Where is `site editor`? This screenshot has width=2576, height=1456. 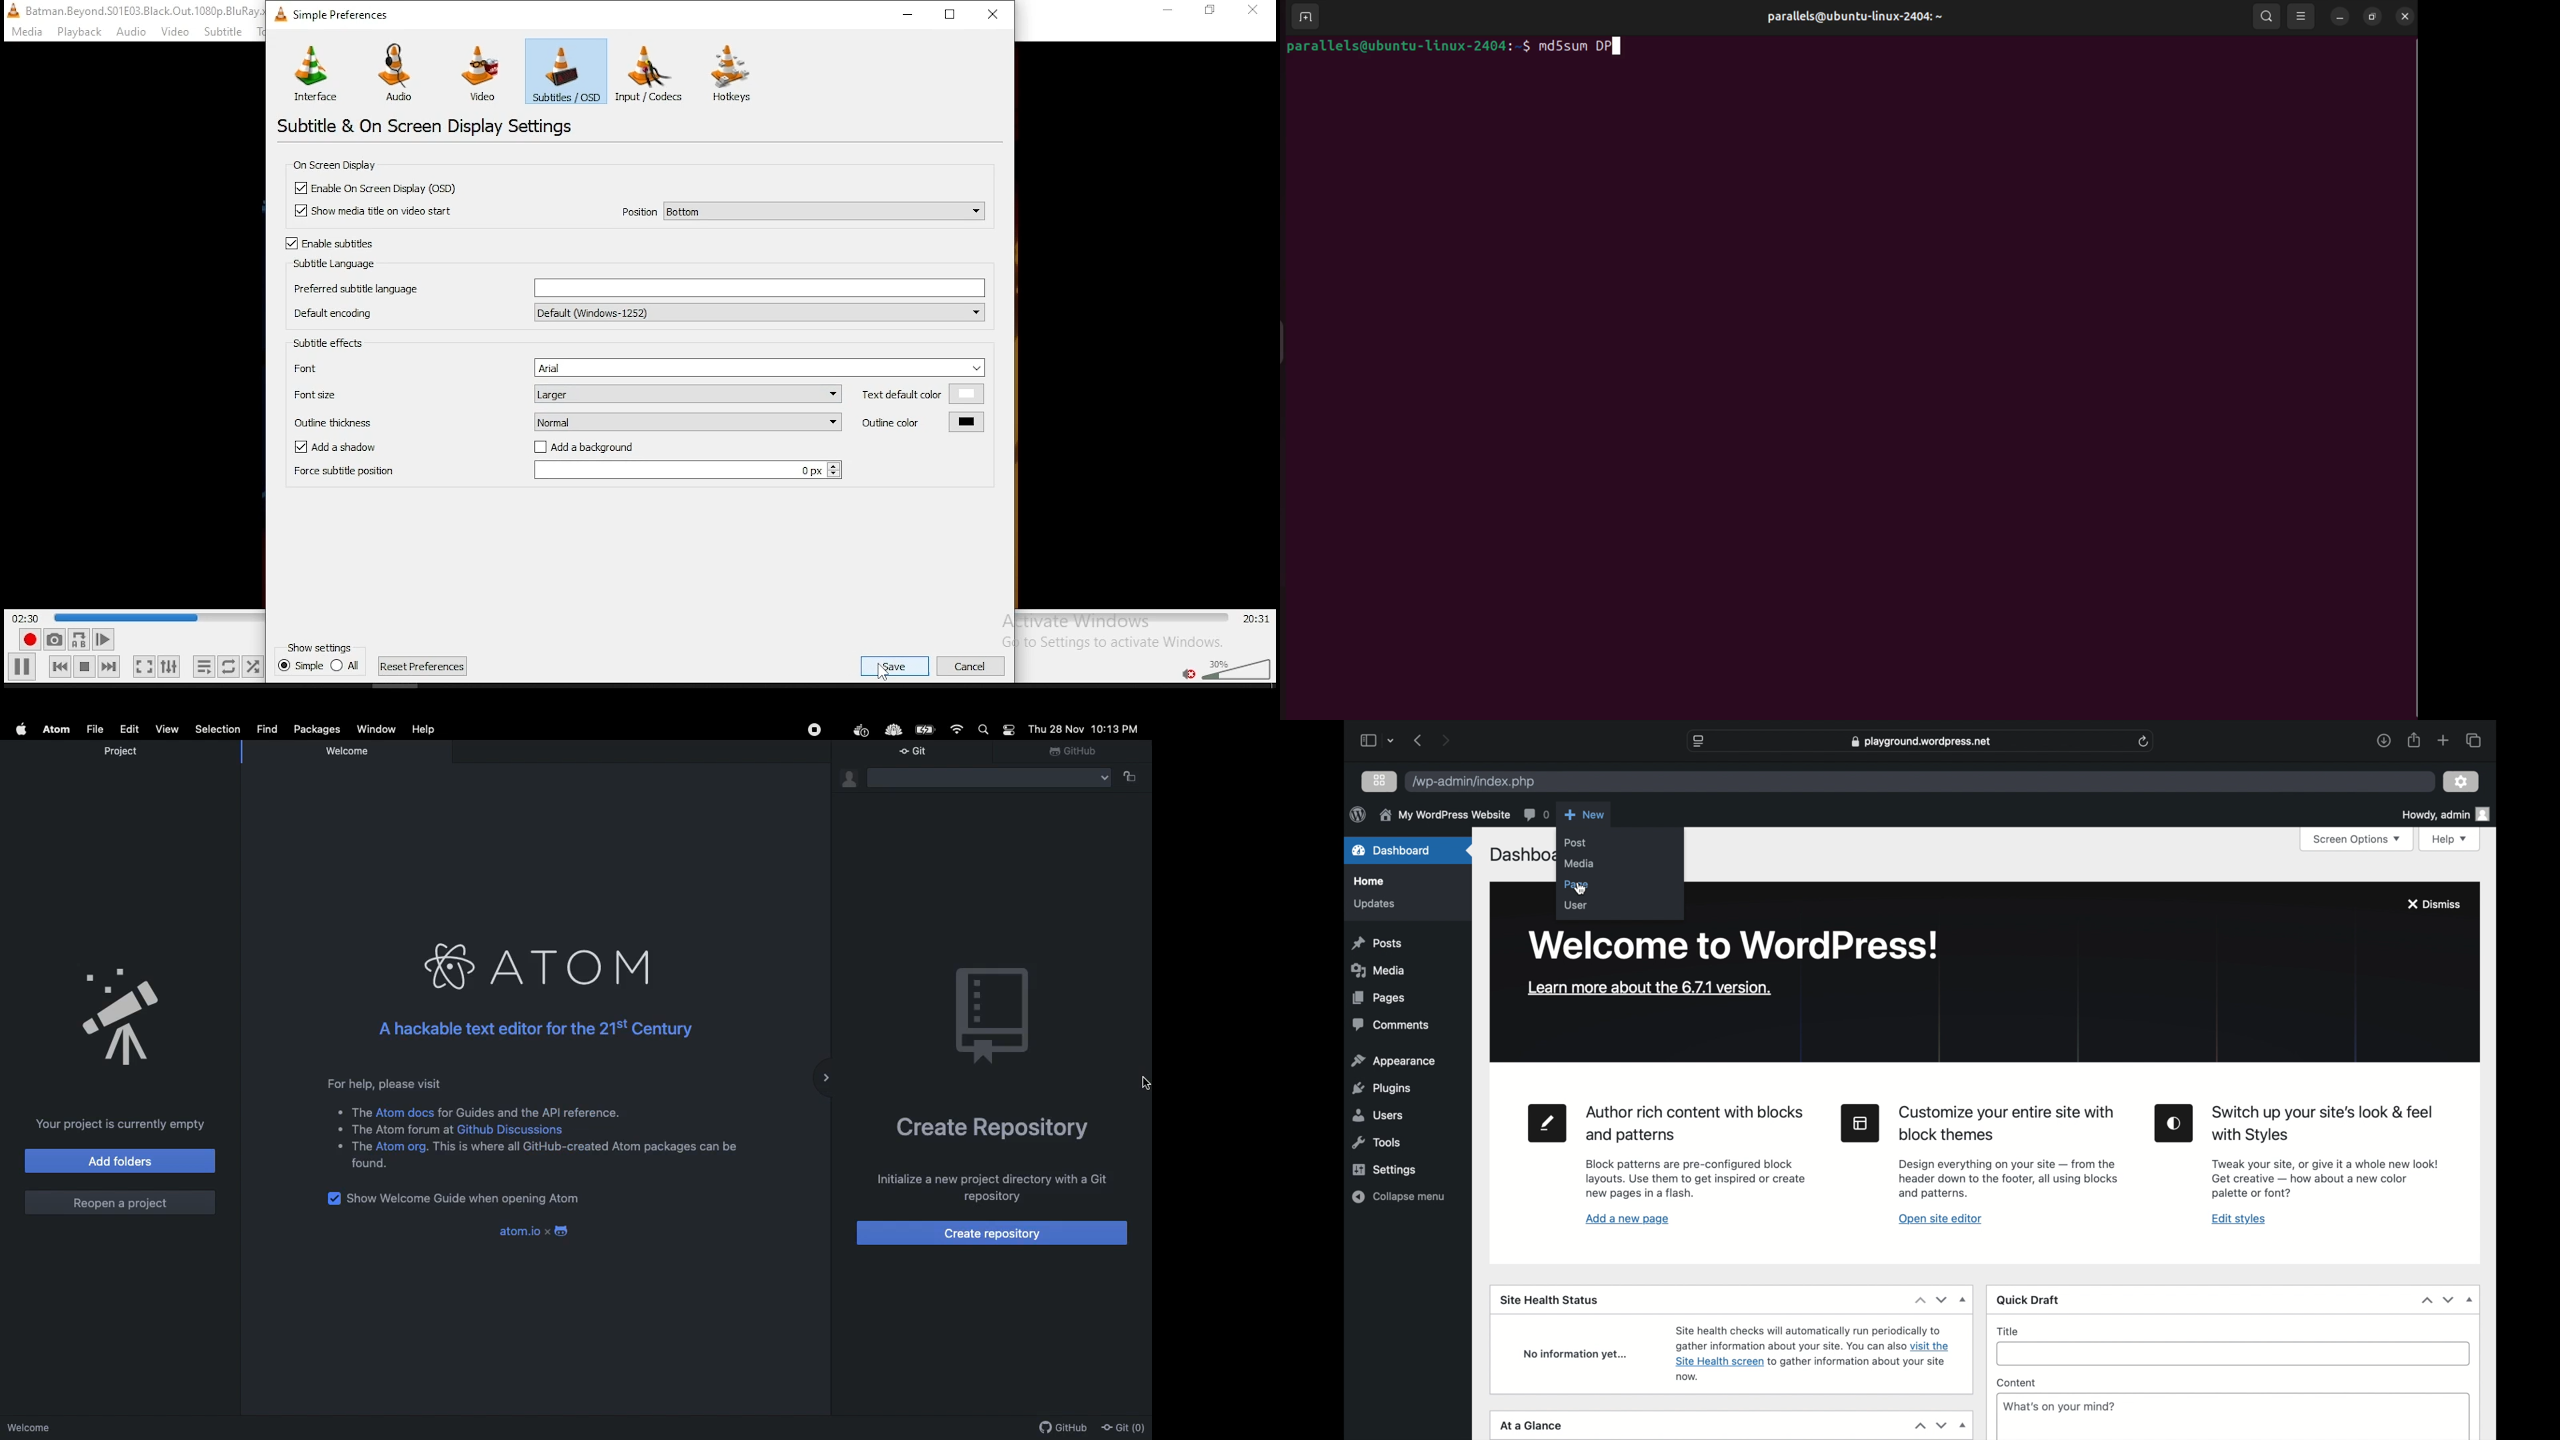
site editor is located at coordinates (1859, 1122).